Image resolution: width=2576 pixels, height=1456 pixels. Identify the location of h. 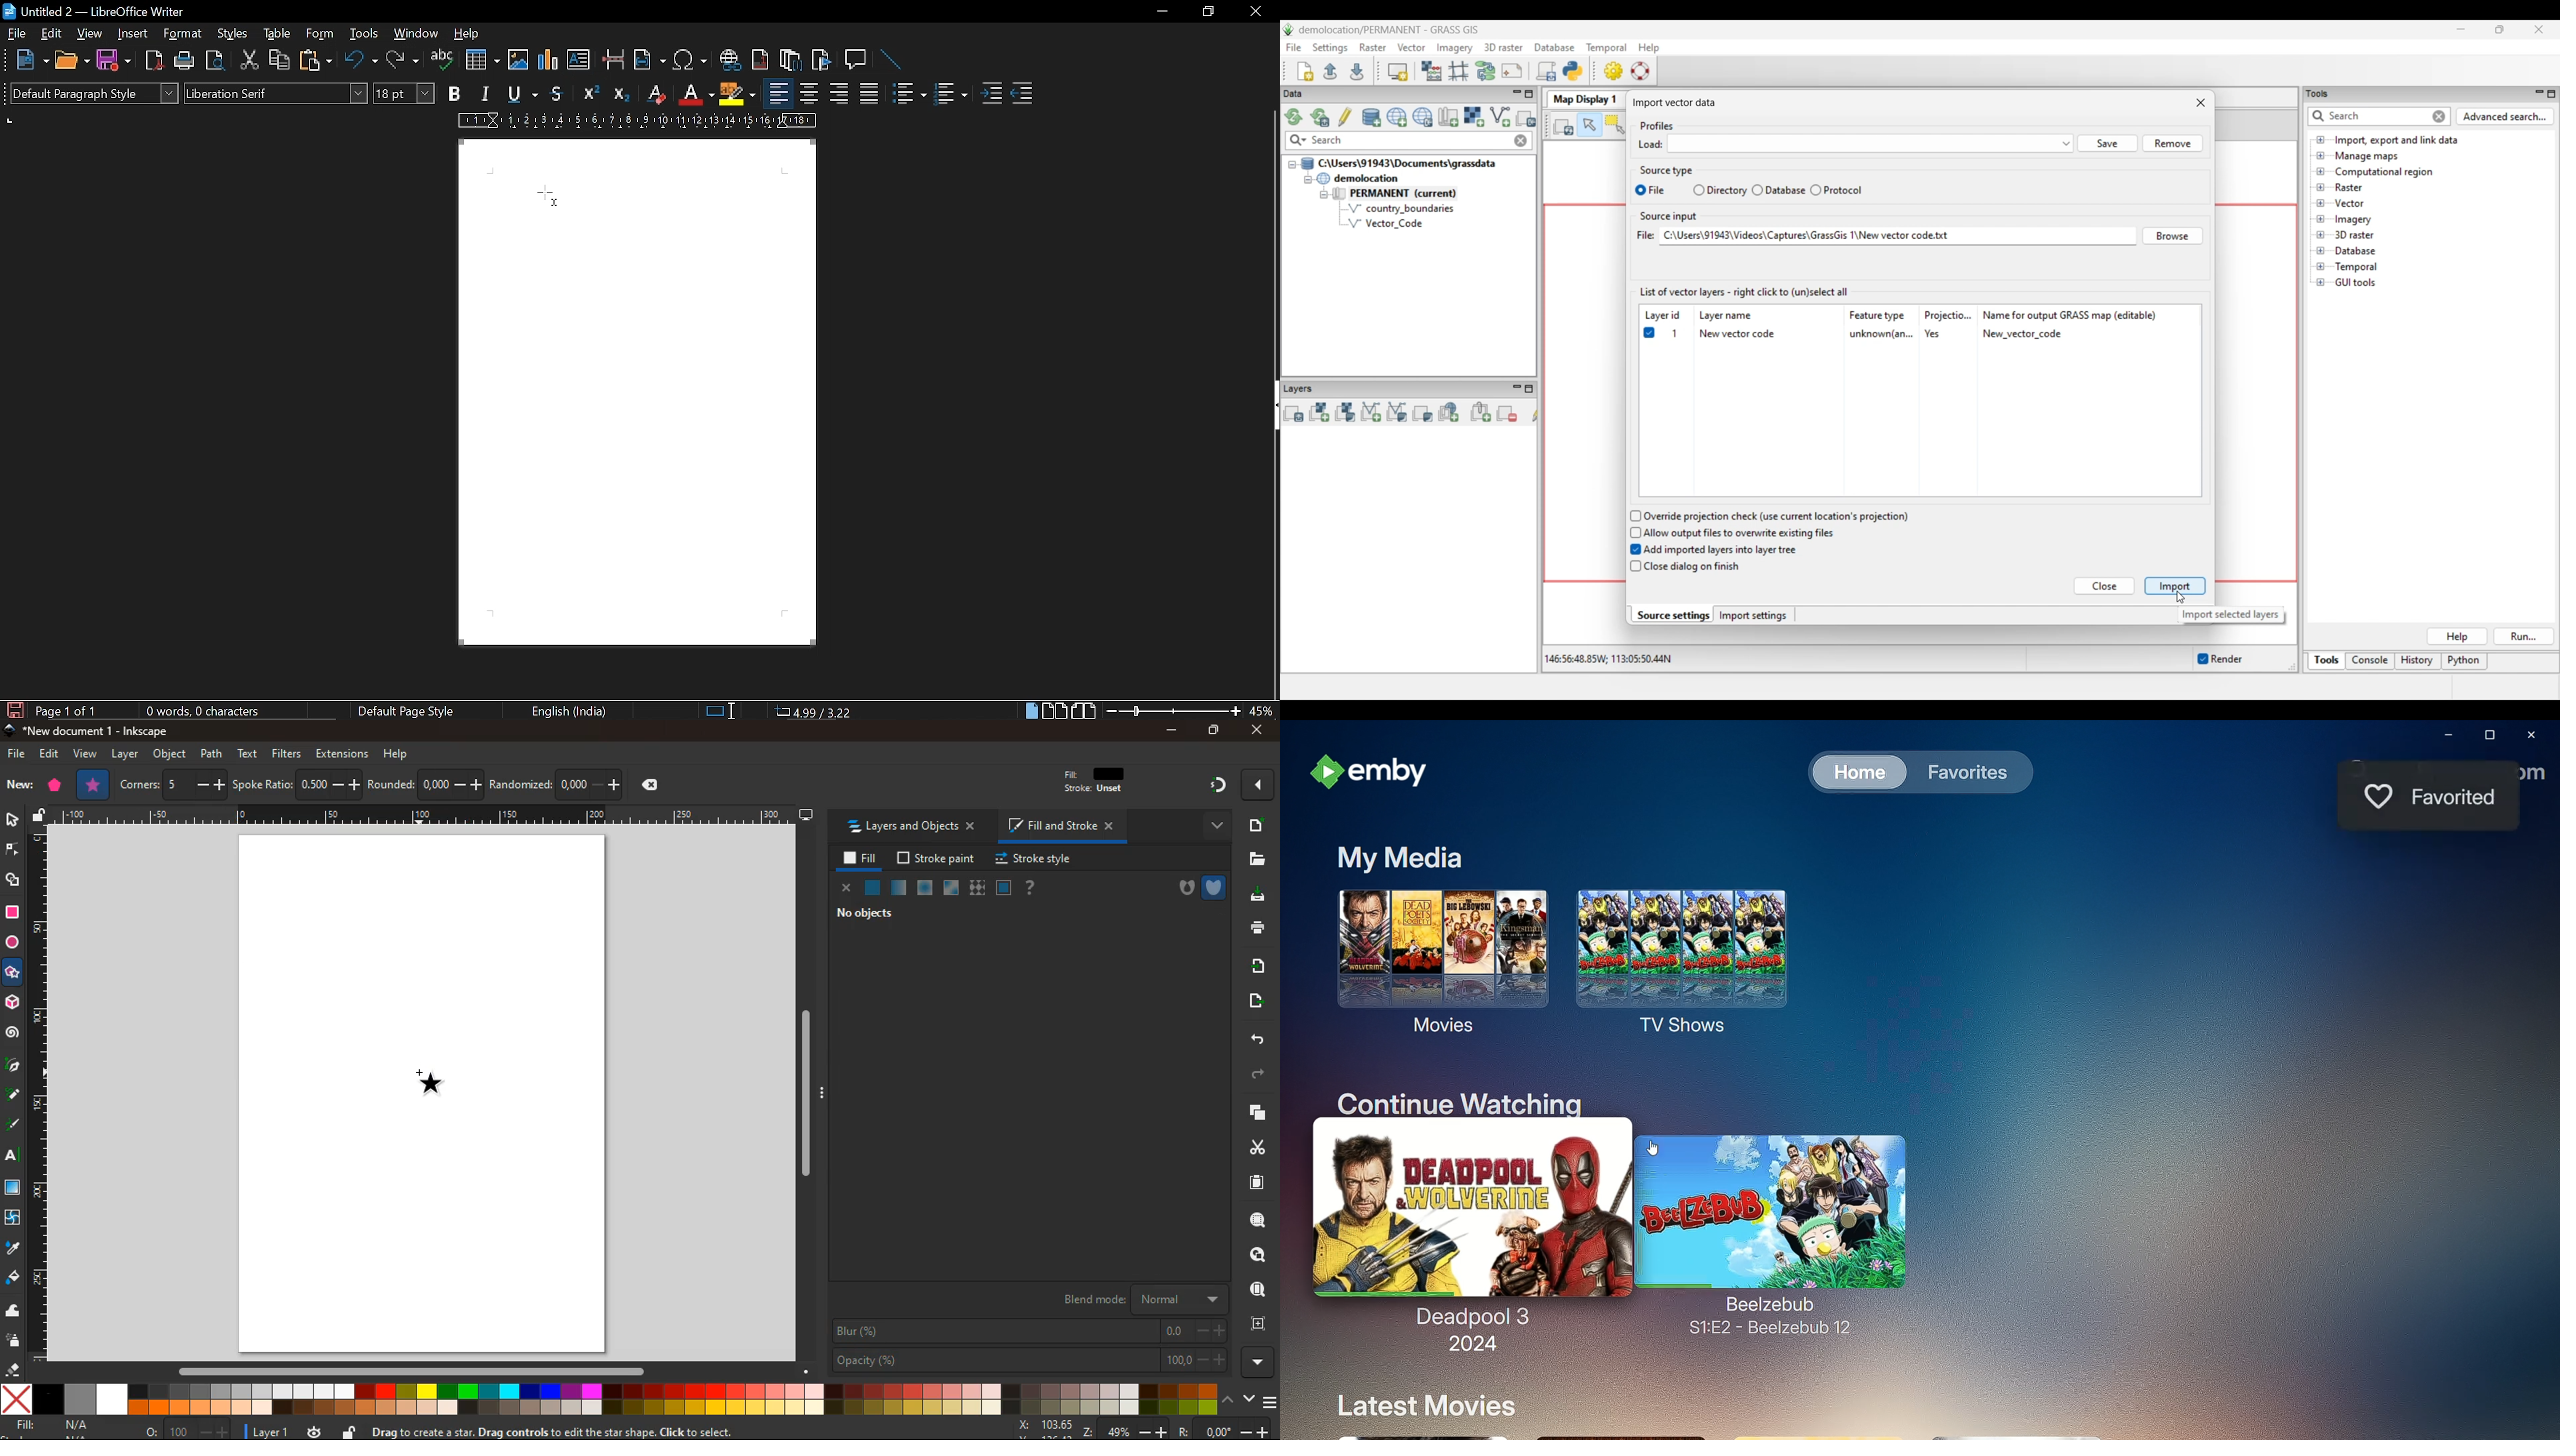
(1030, 984).